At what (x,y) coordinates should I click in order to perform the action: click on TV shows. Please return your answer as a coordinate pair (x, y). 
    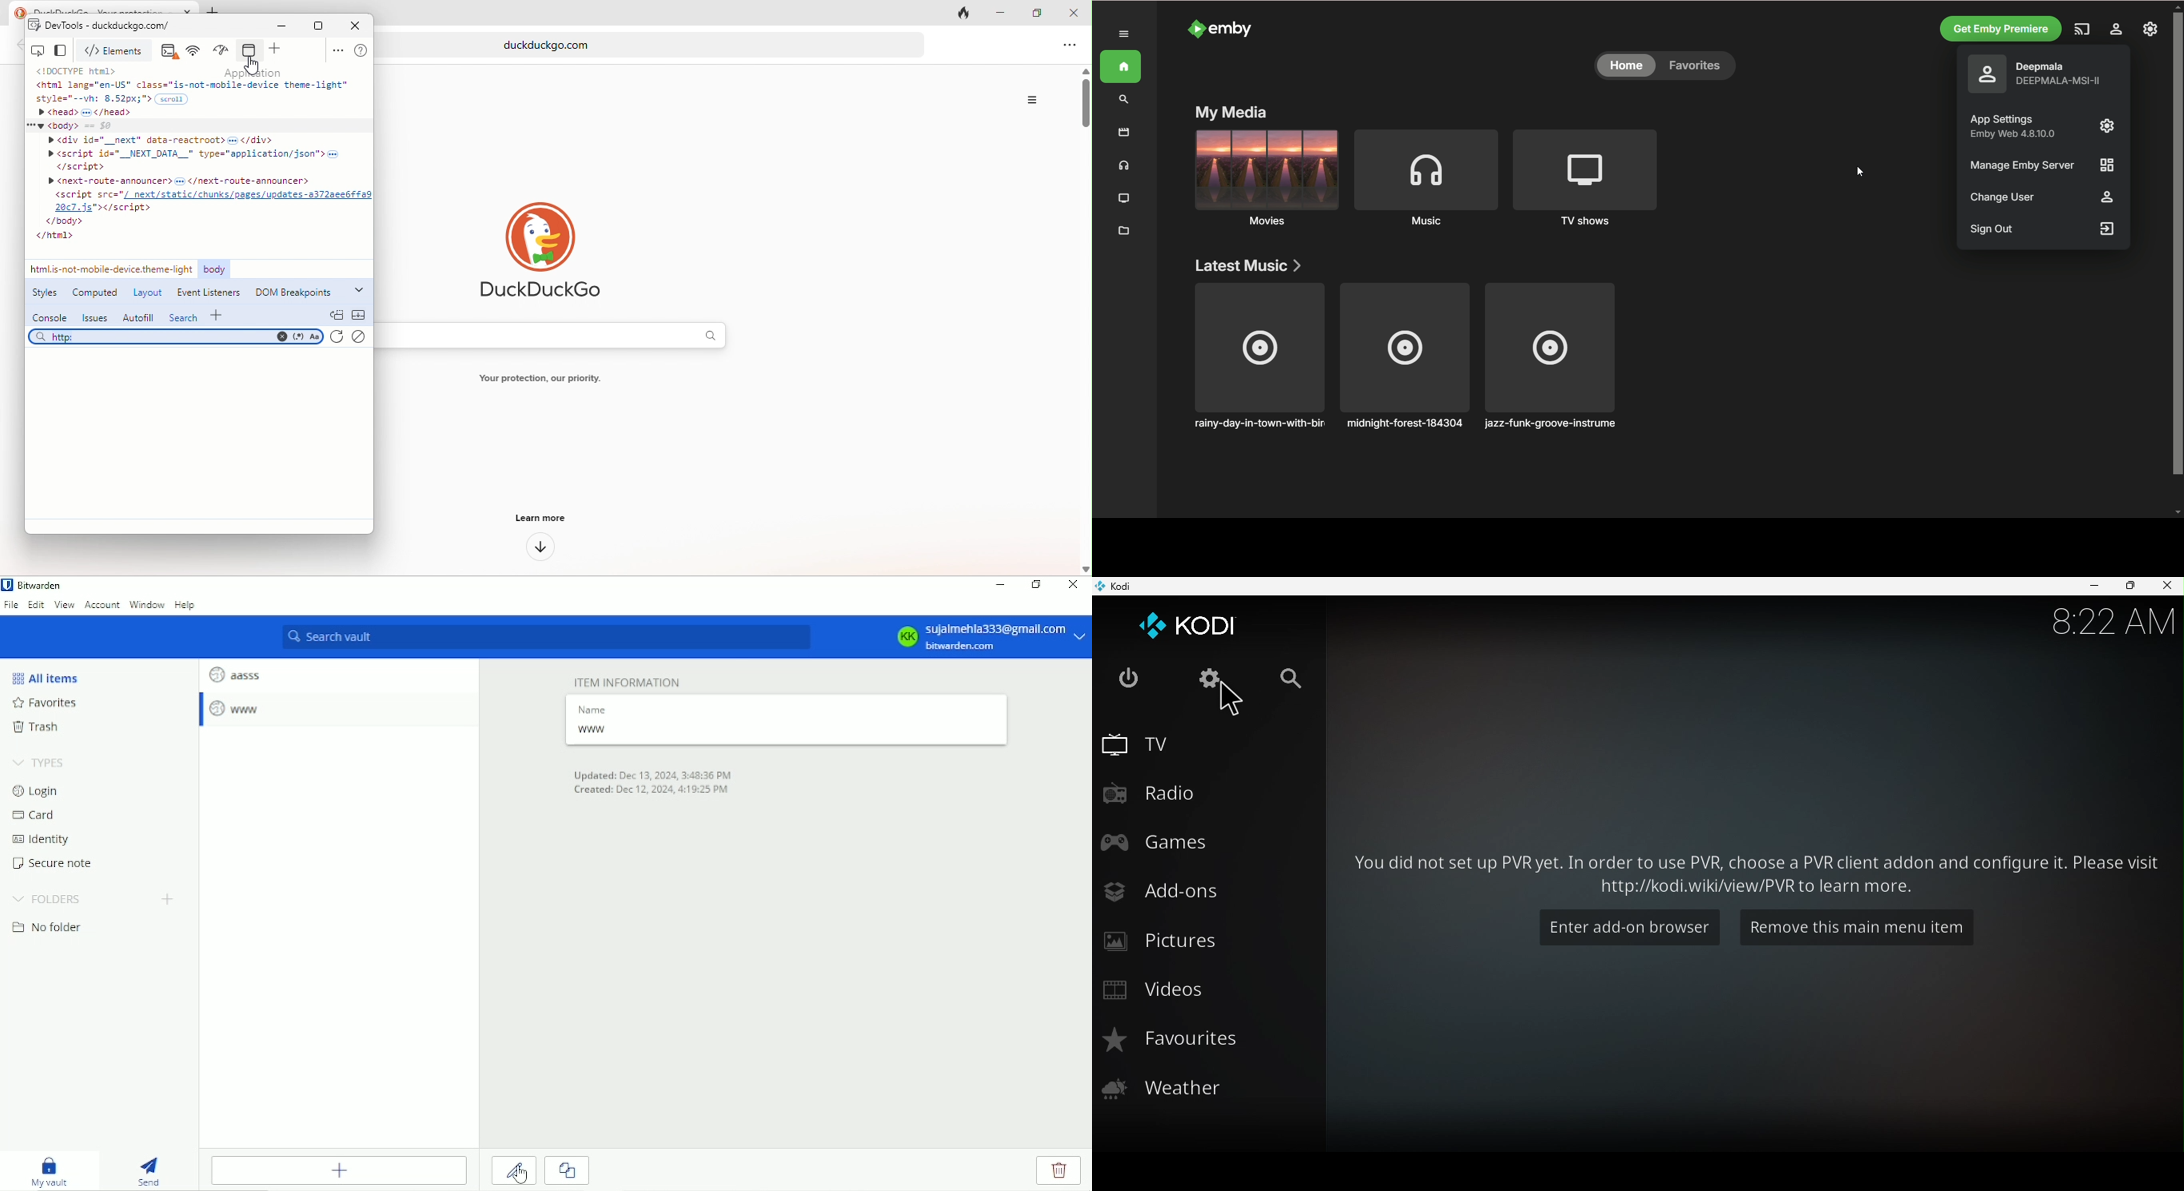
    Looking at the image, I should click on (1587, 168).